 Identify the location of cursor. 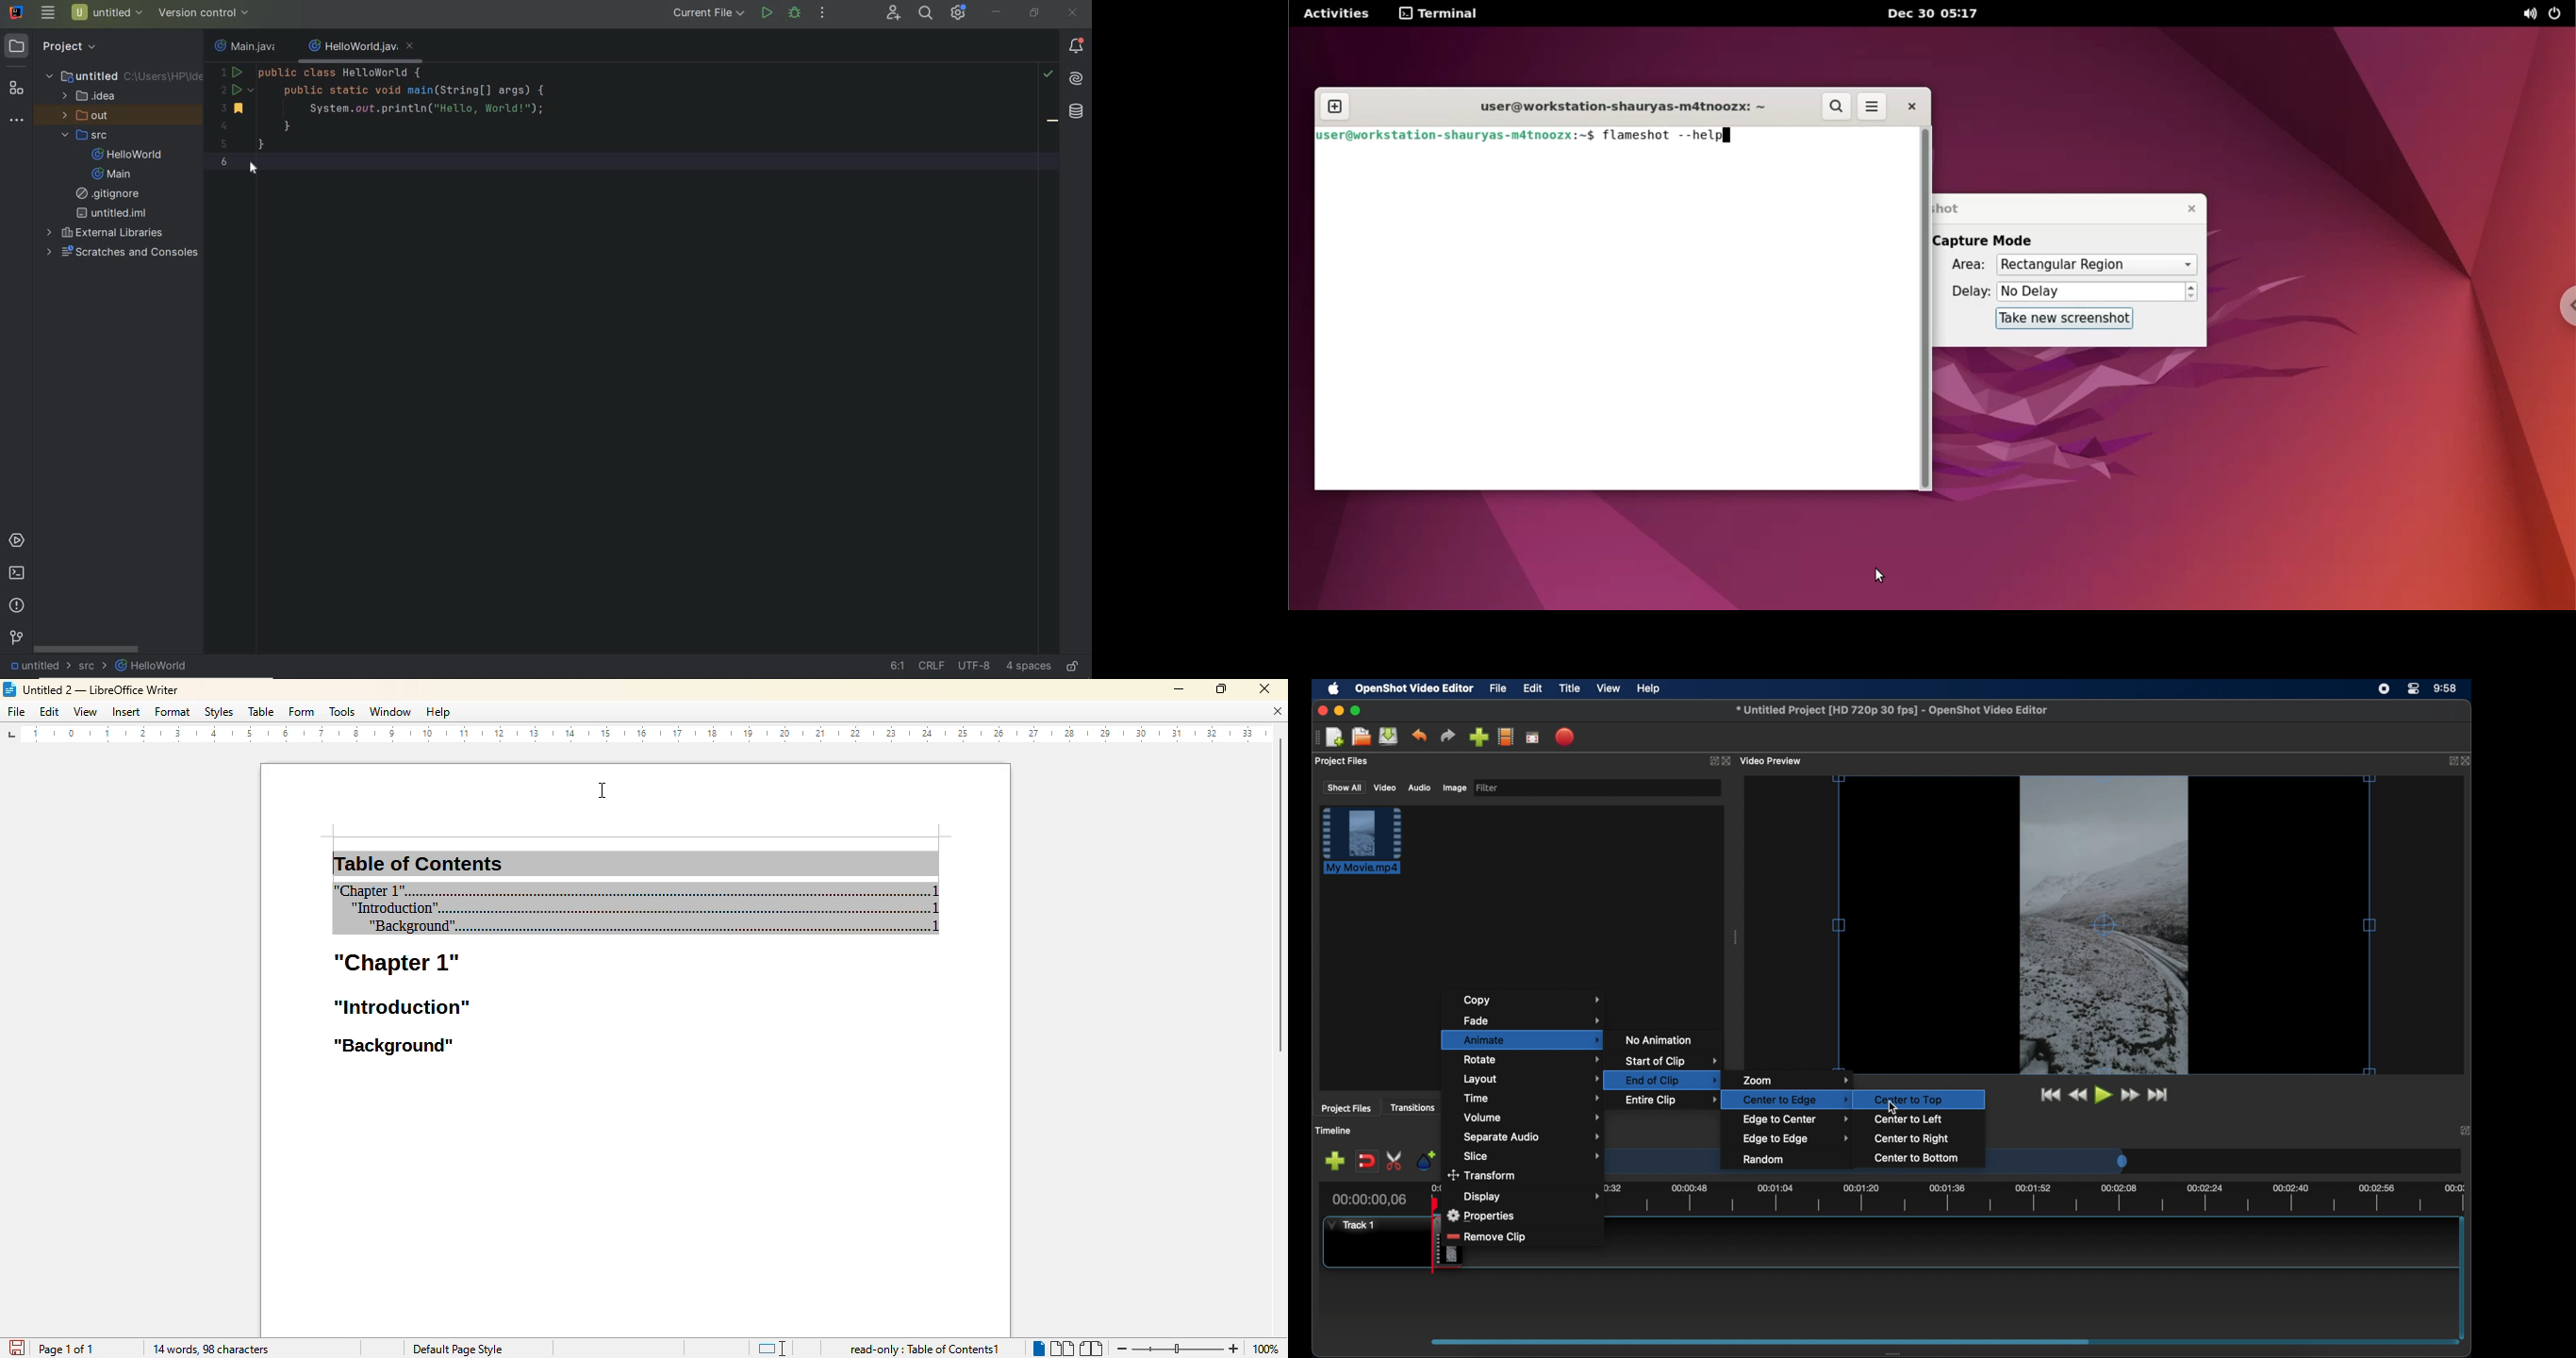
(603, 790).